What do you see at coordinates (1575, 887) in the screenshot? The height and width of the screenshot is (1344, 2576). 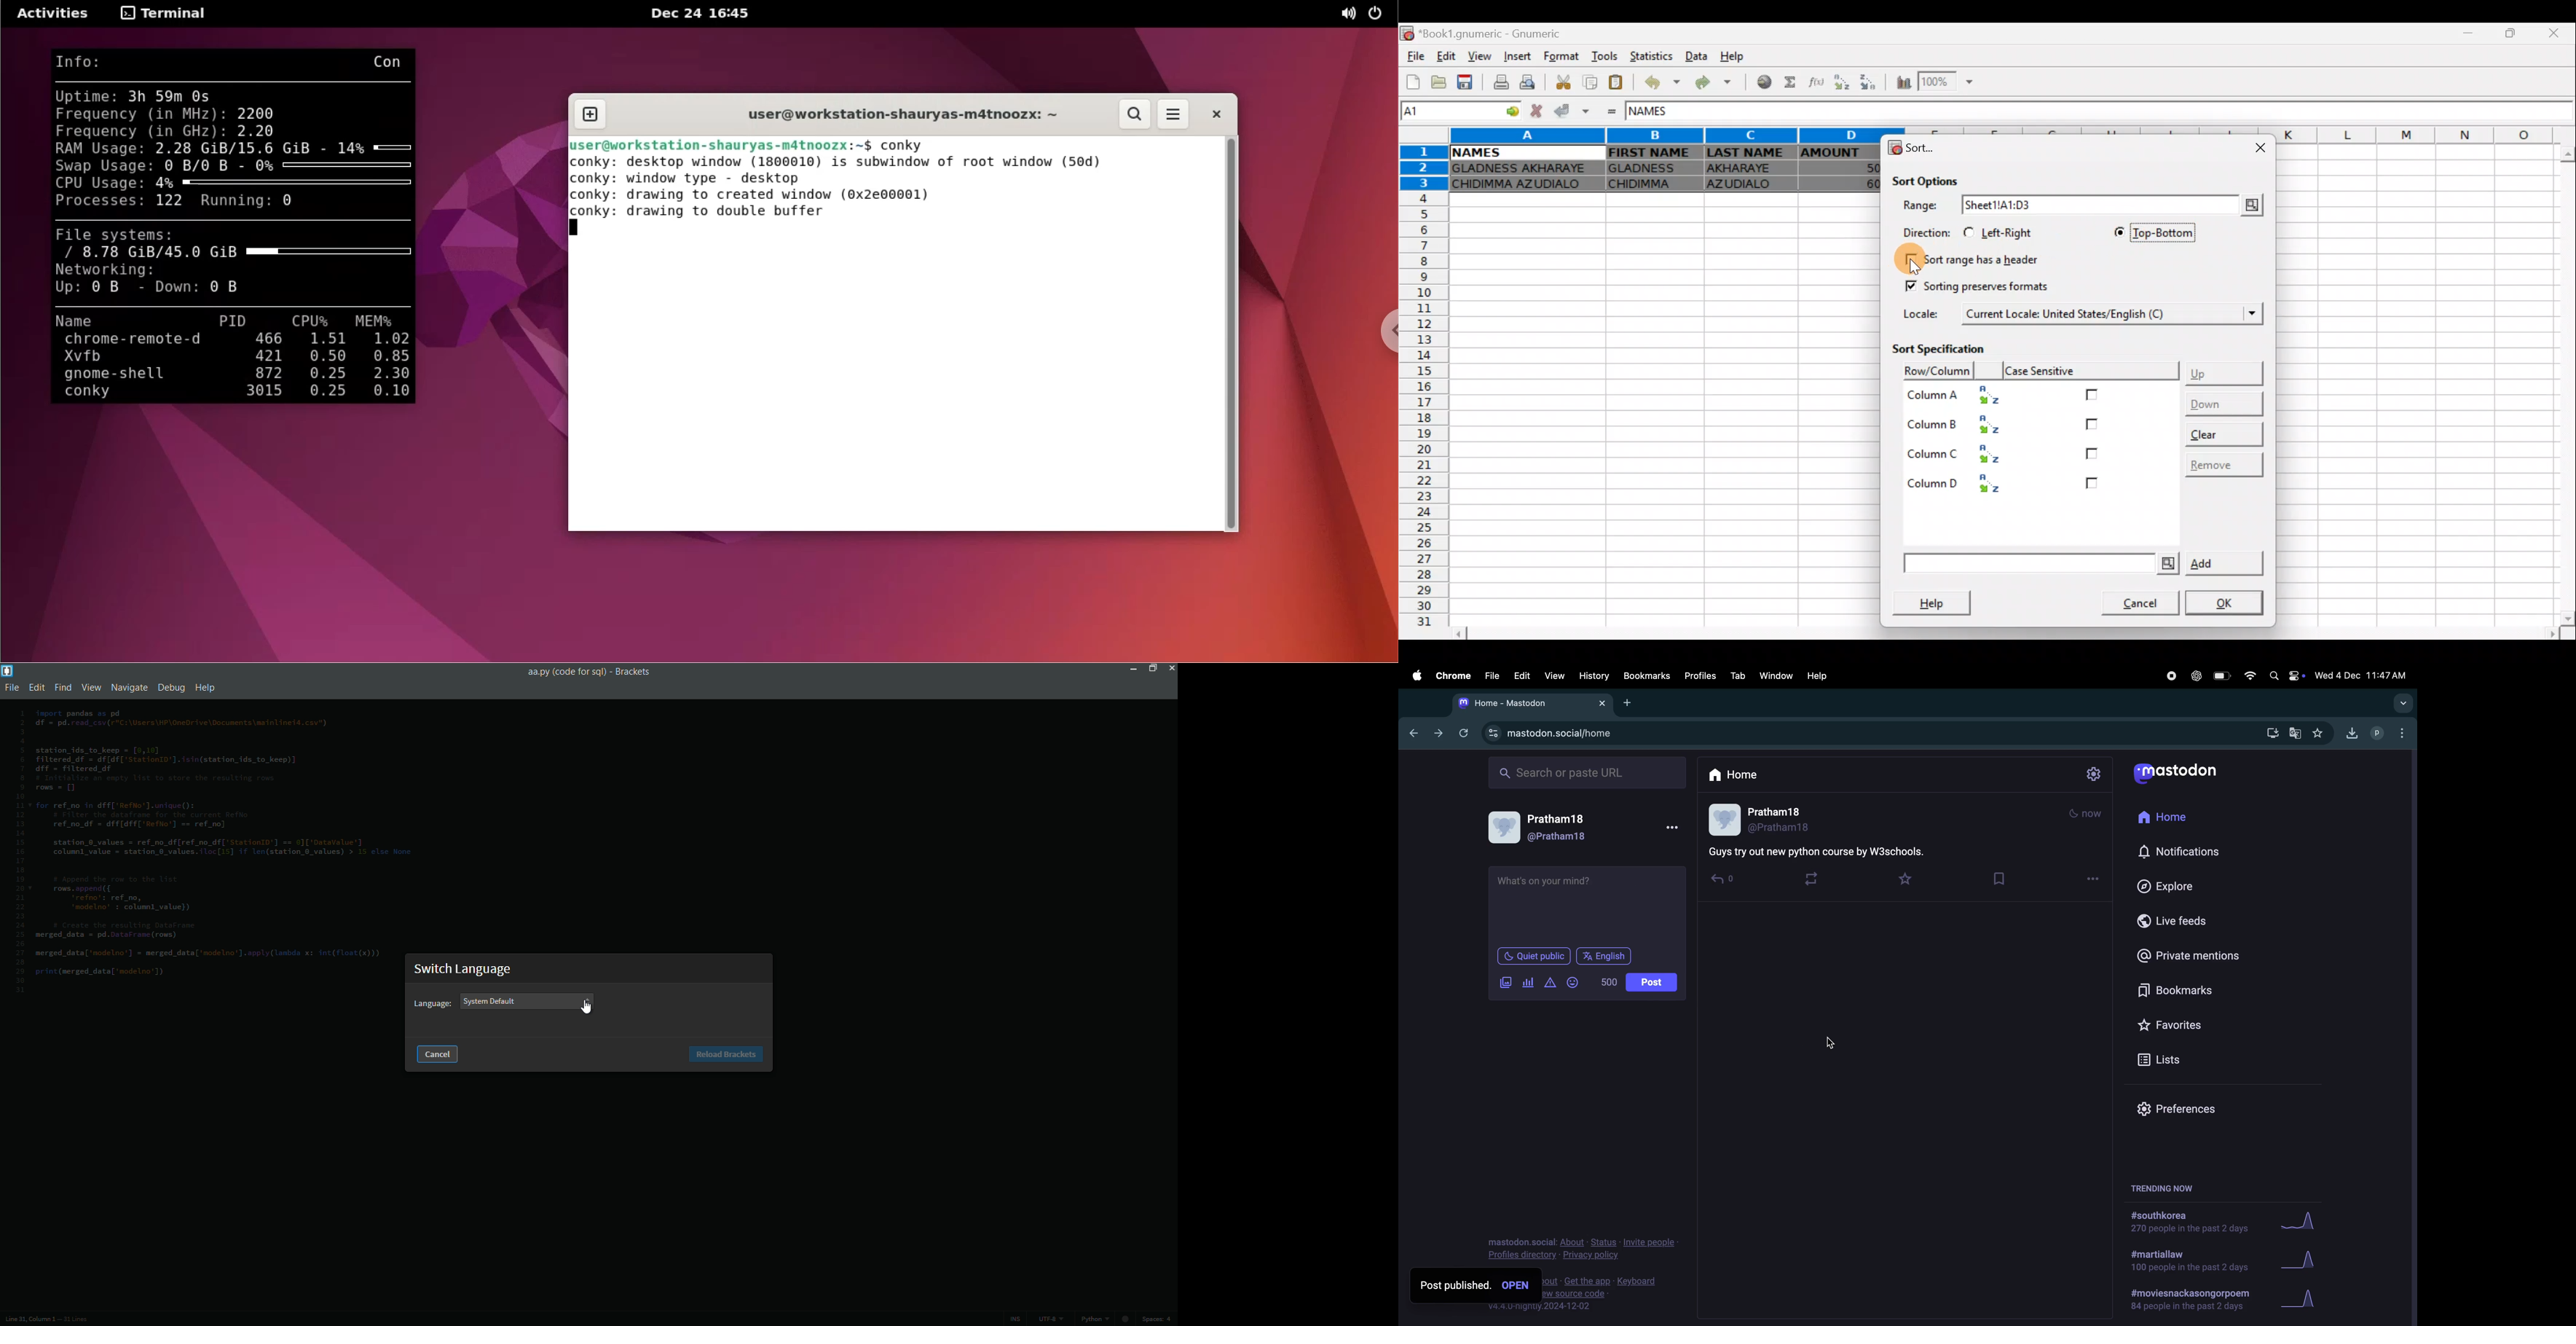 I see `course reccomendation` at bounding box center [1575, 887].